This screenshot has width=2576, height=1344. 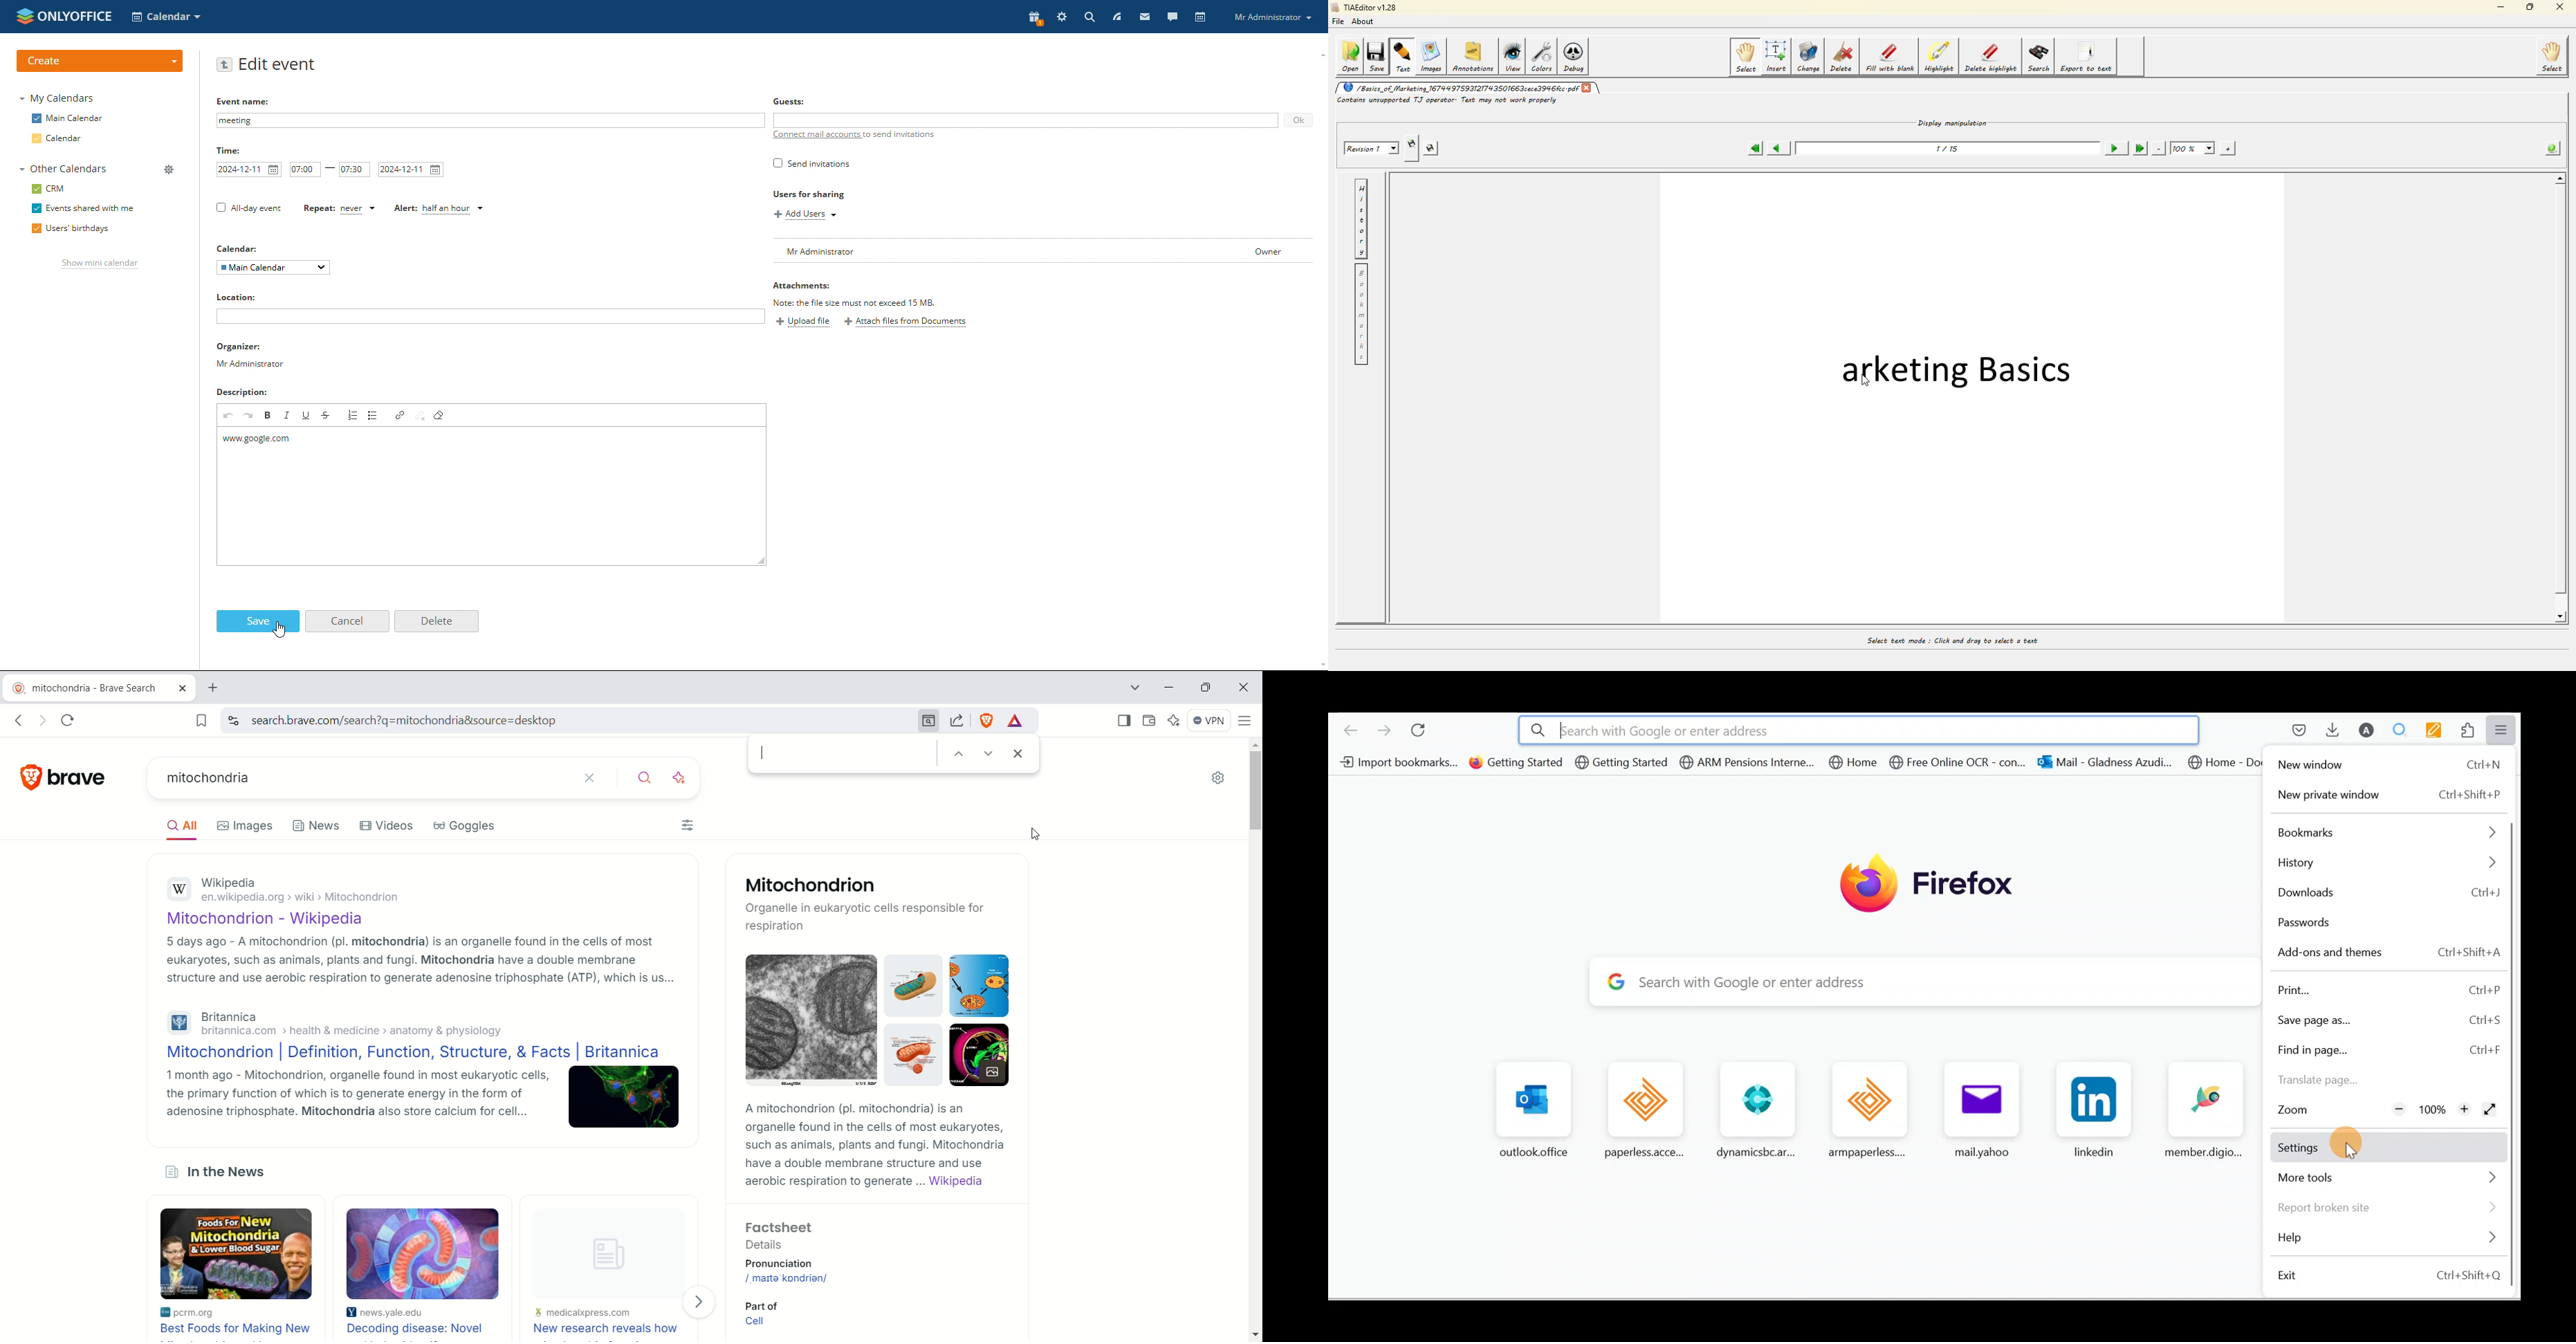 What do you see at coordinates (441, 414) in the screenshot?
I see `remove format` at bounding box center [441, 414].